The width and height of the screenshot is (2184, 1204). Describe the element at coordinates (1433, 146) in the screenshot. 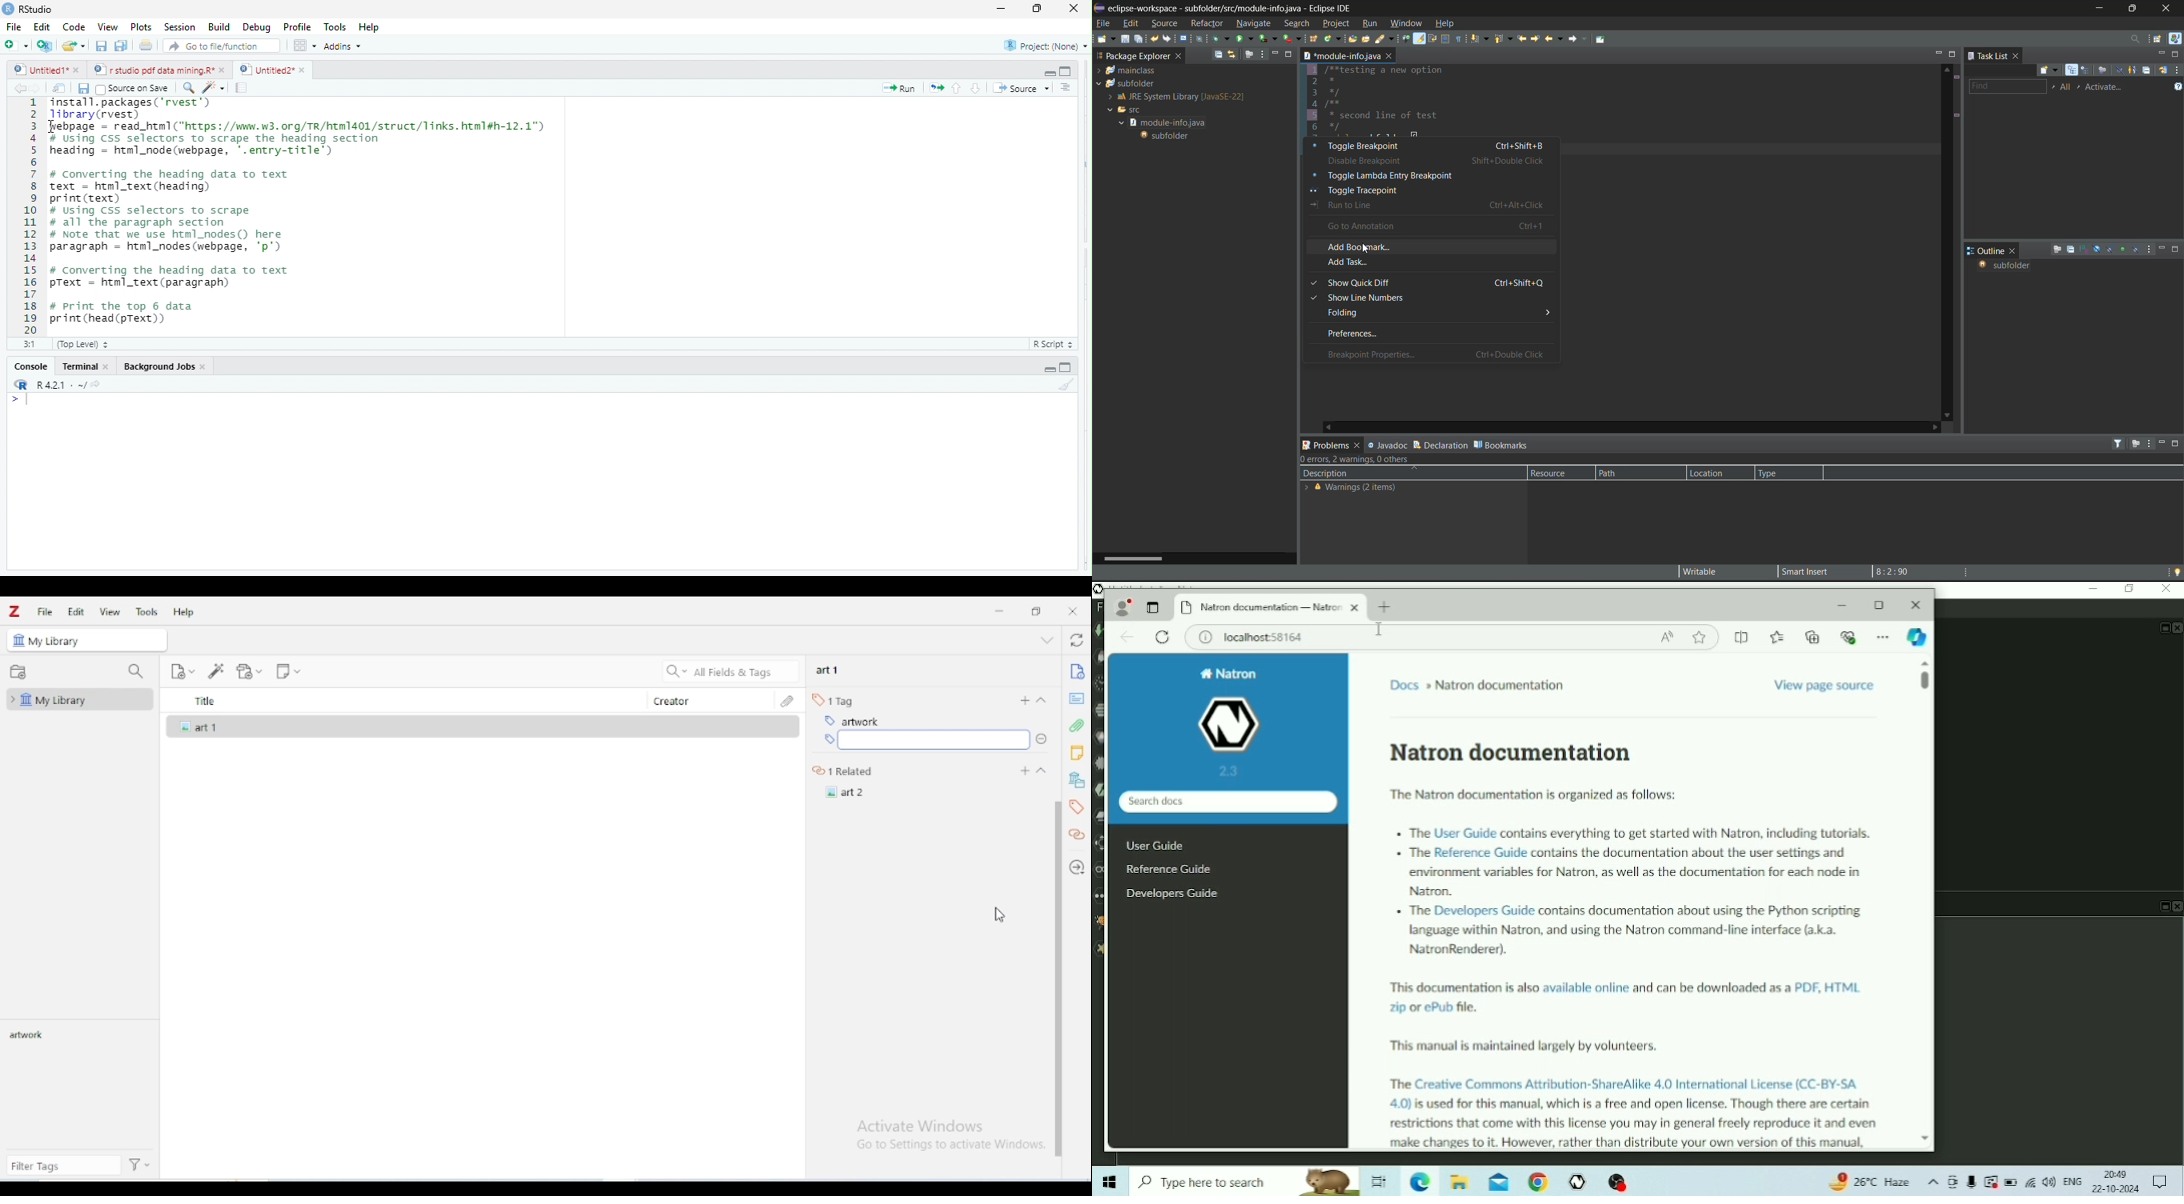

I see `toggle breakpoint` at that location.